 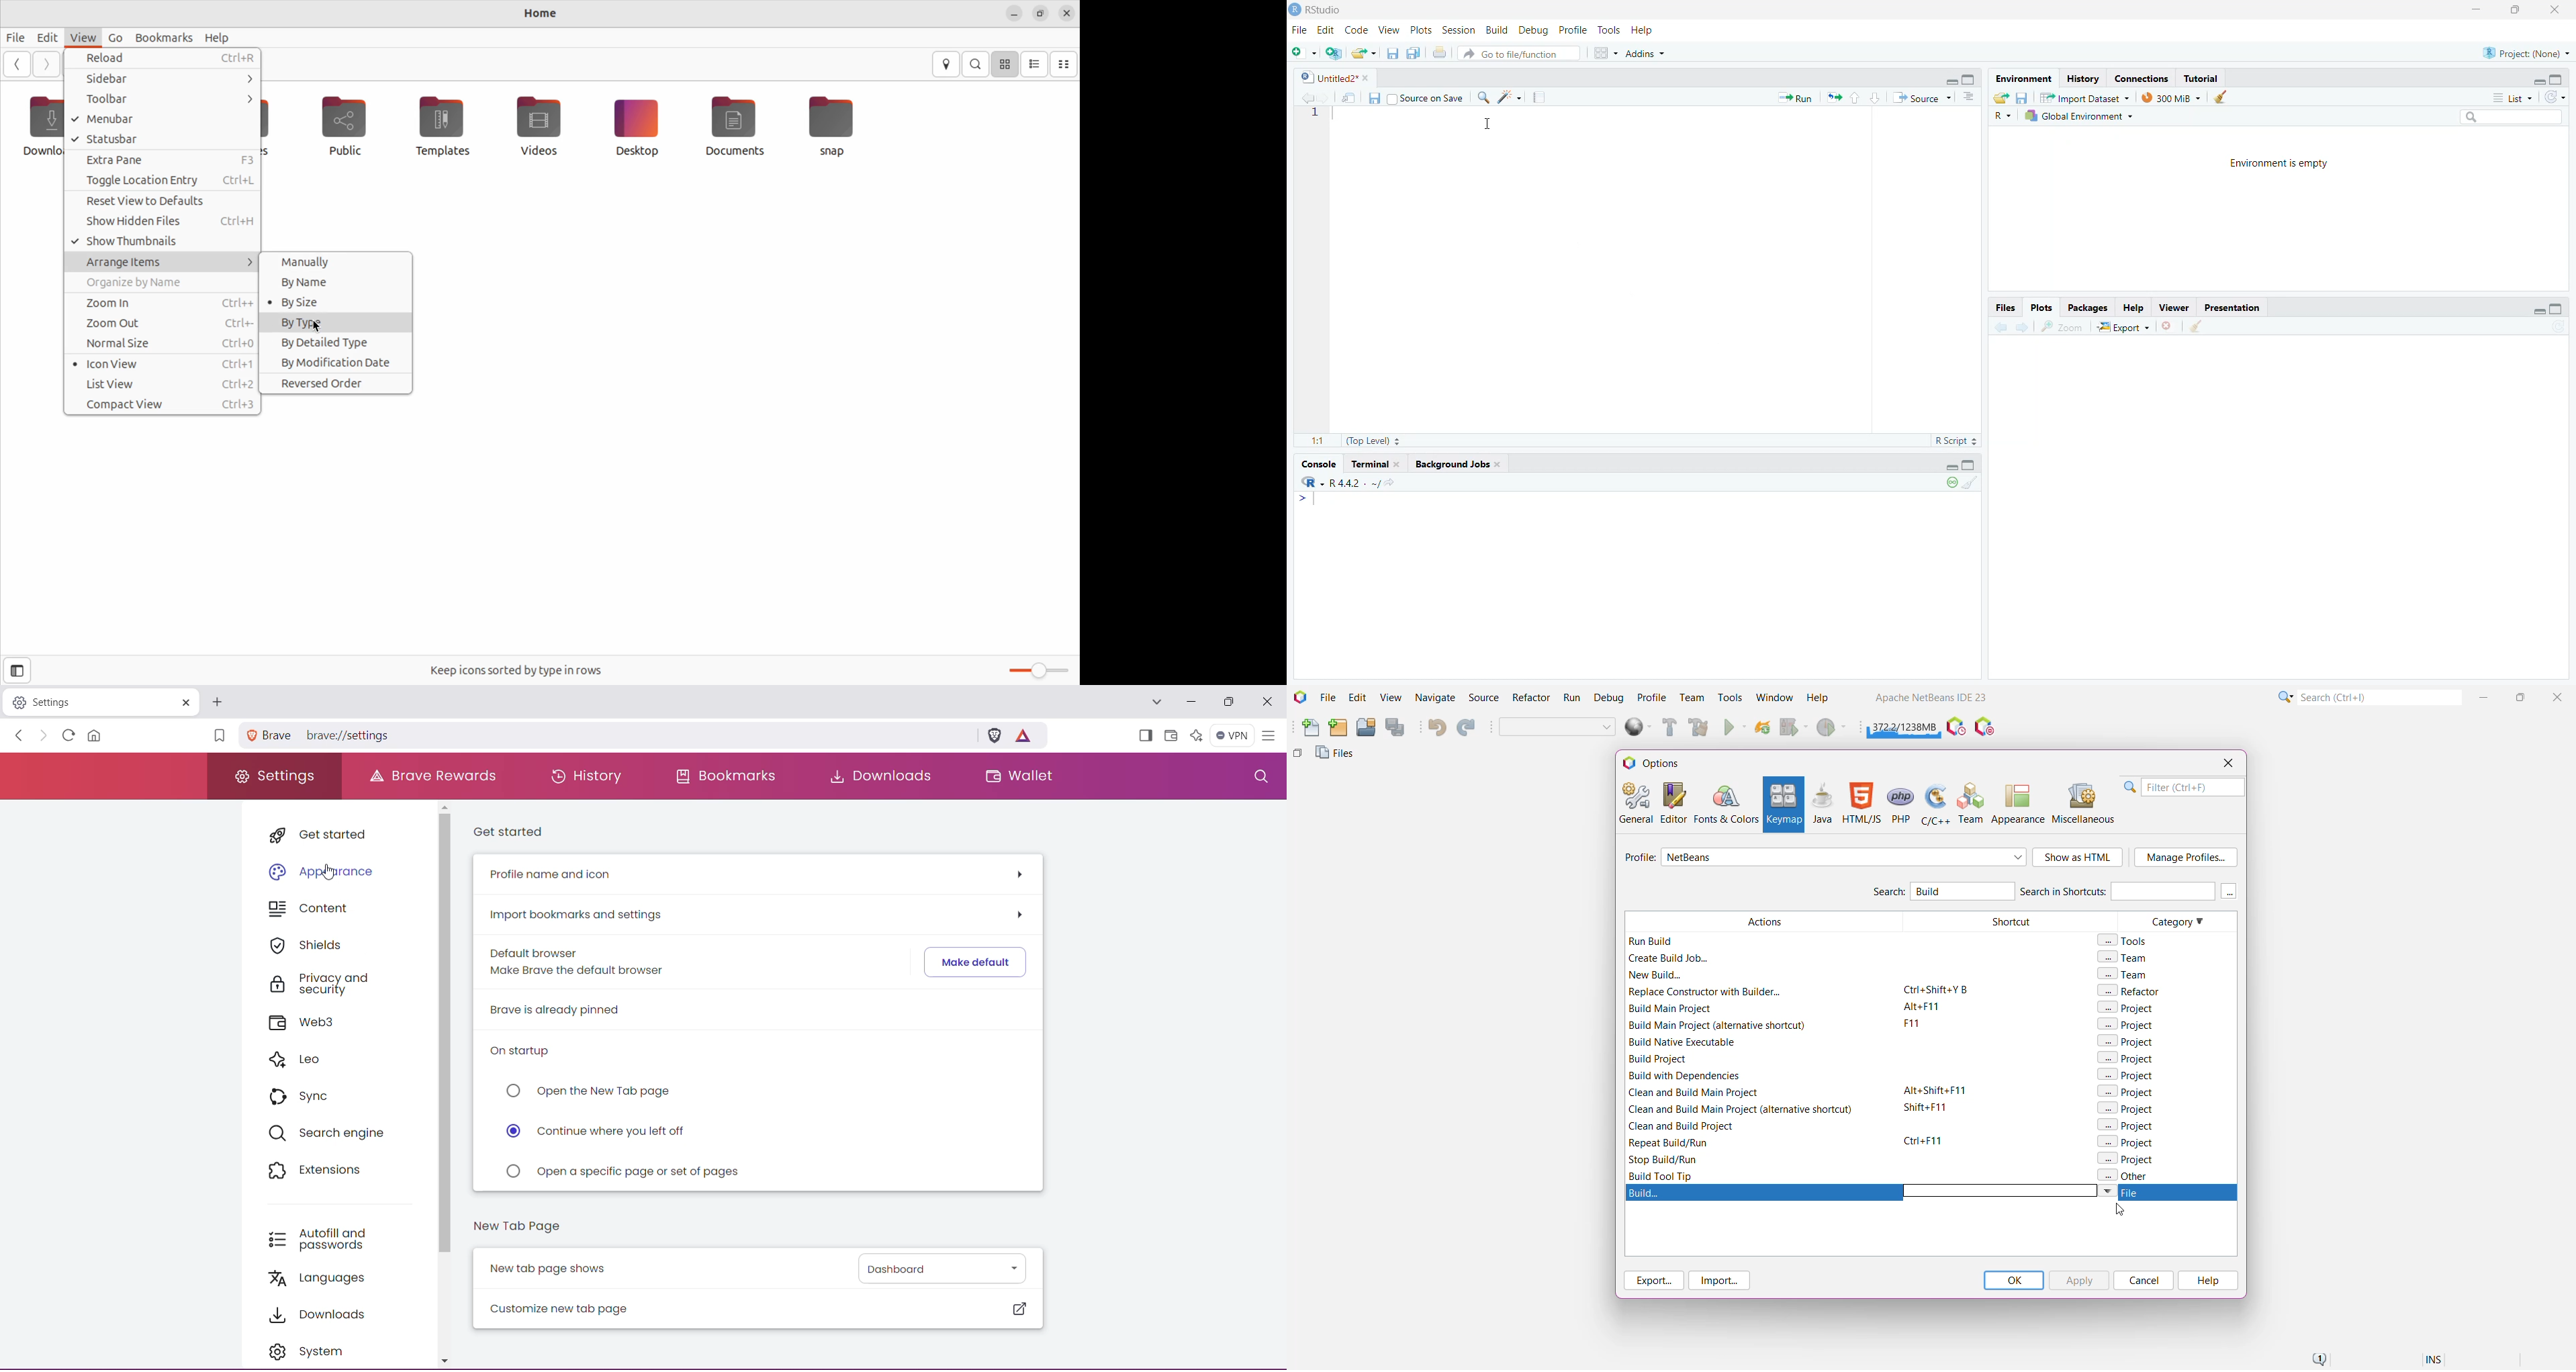 I want to click on Tools, so click(x=1608, y=31).